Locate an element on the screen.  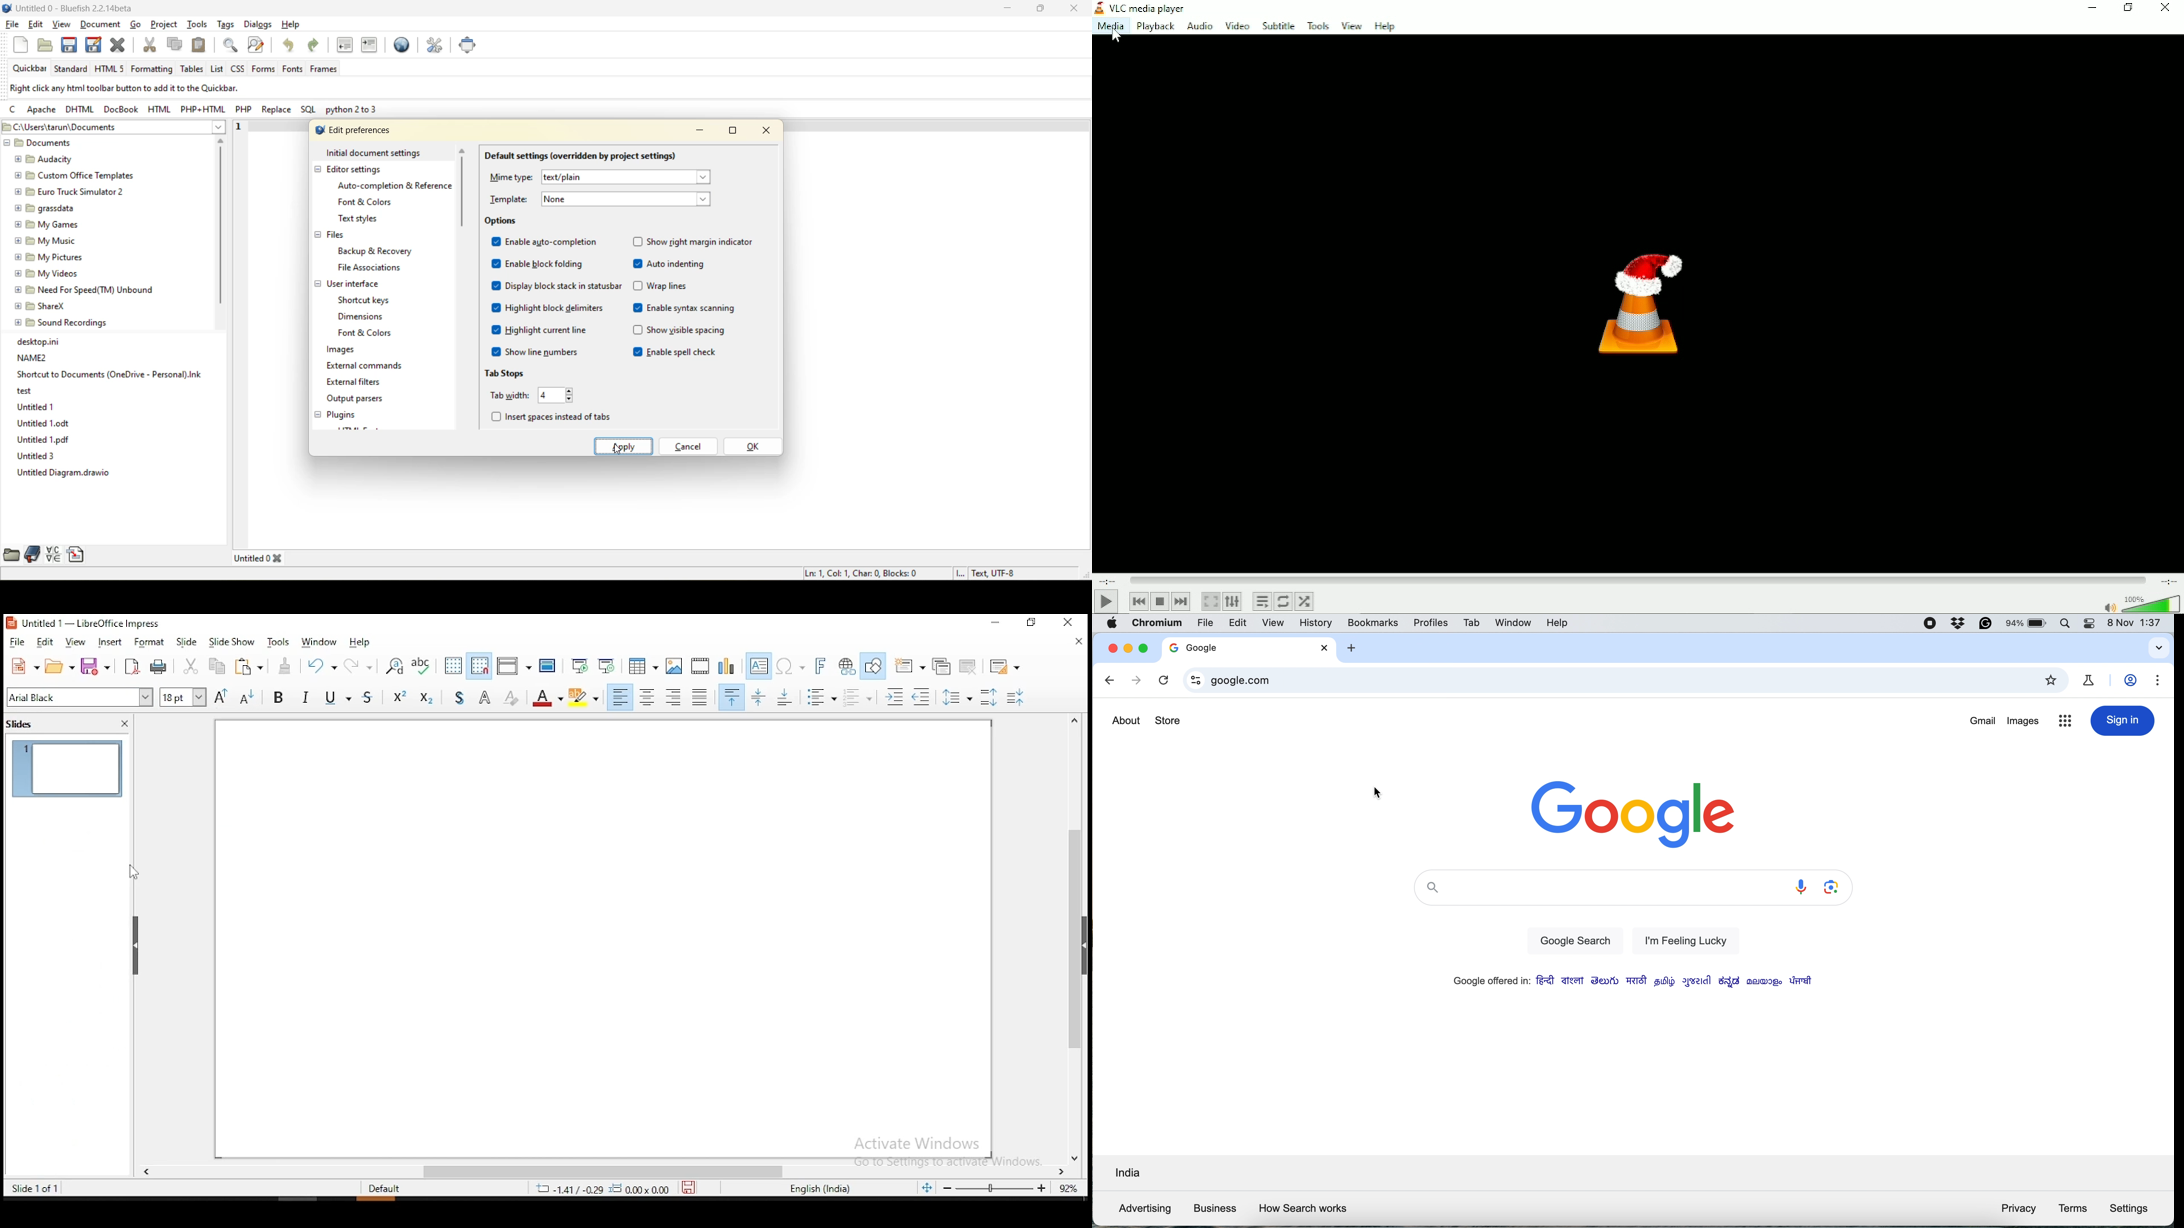
google is located at coordinates (1634, 812).